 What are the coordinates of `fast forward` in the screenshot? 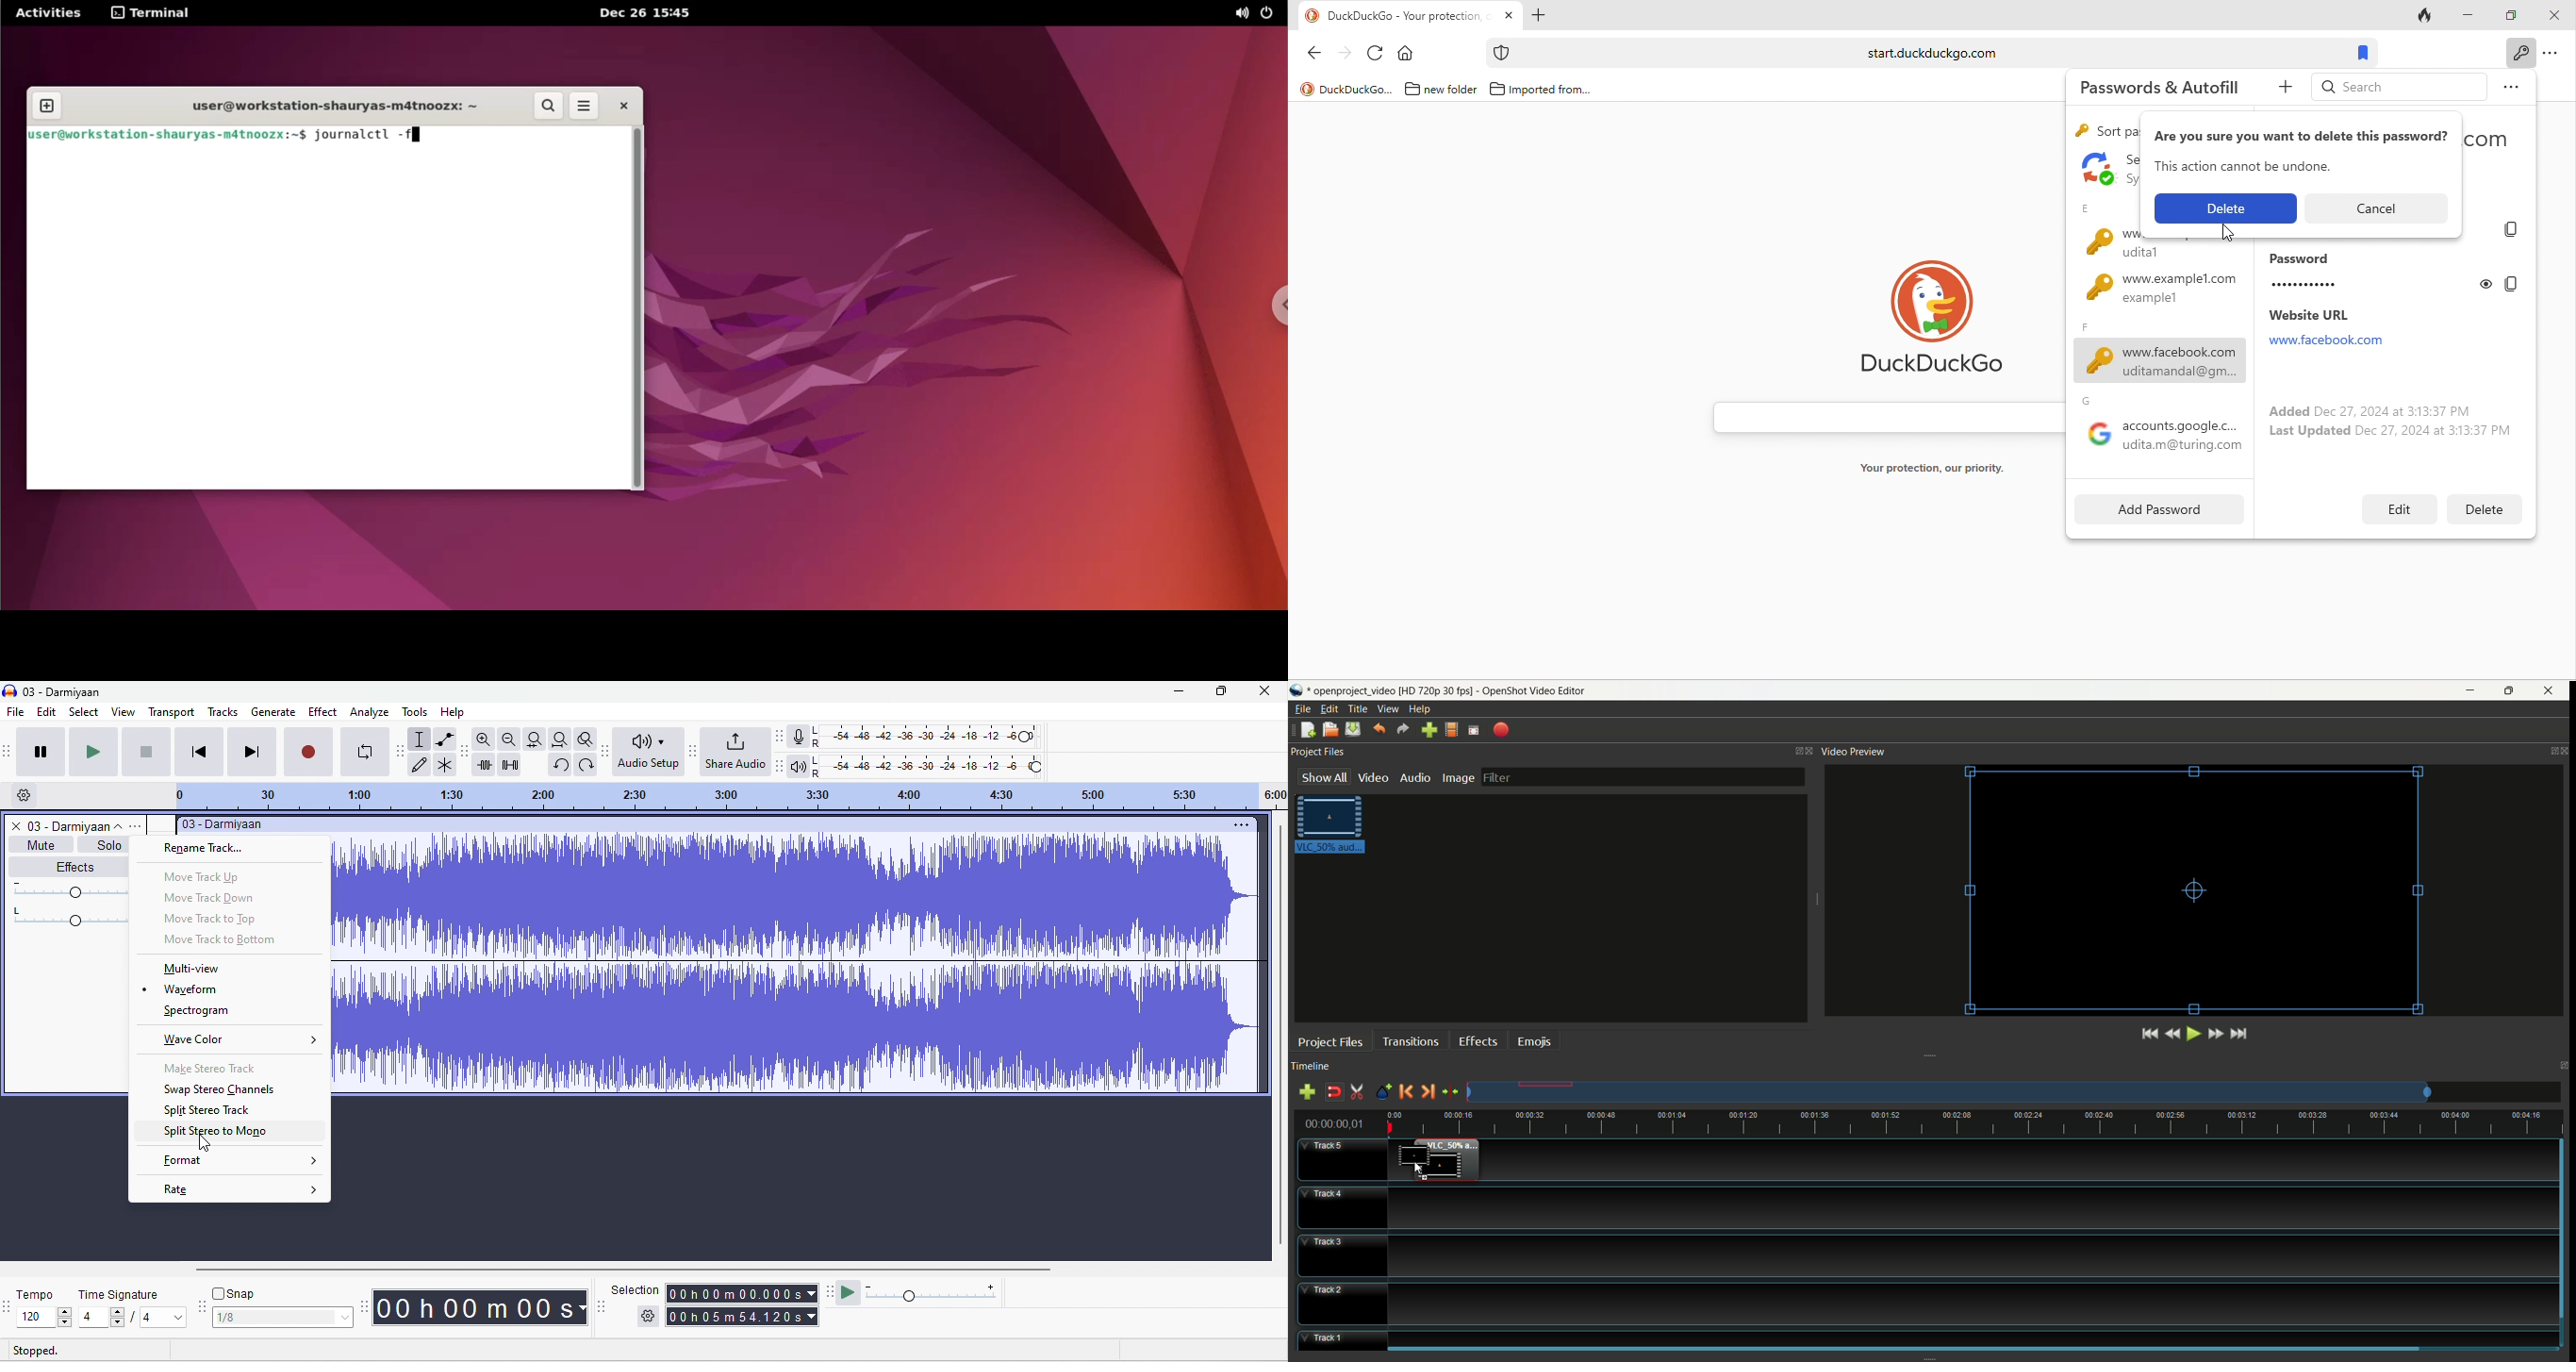 It's located at (2216, 1037).